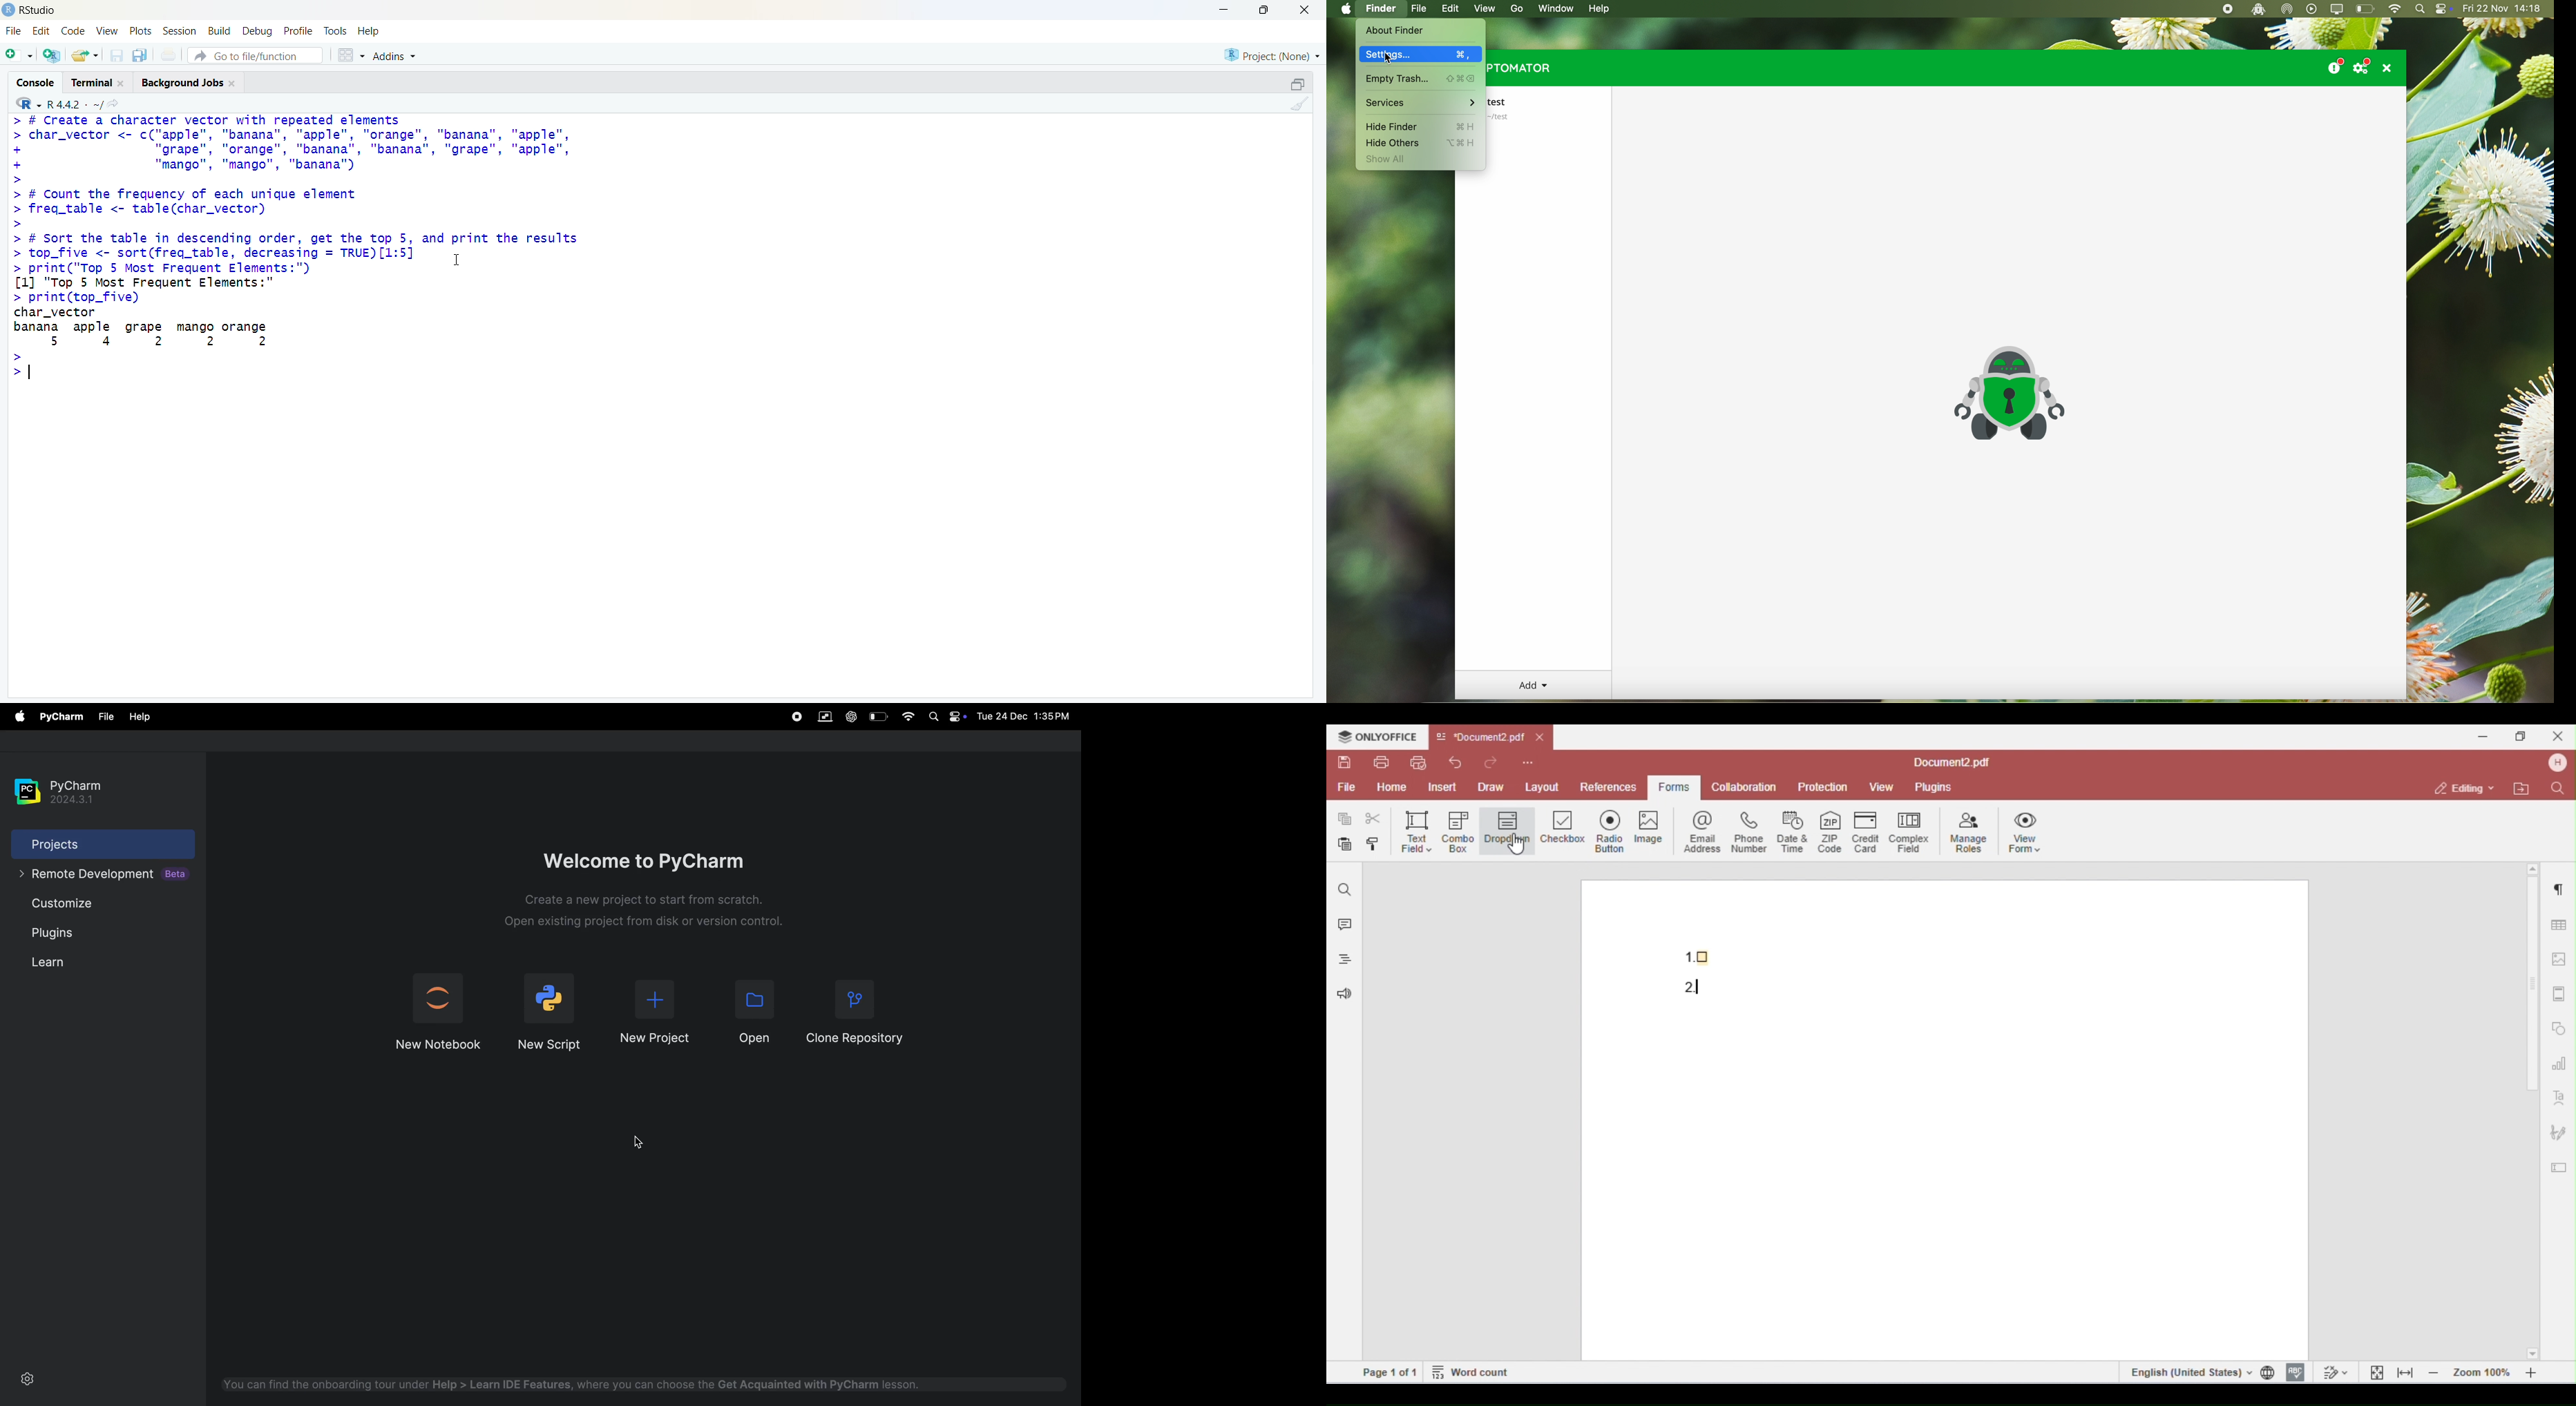 The width and height of the screenshot is (2576, 1428). Describe the element at coordinates (115, 55) in the screenshot. I see `Save current document (Ctrl + S)` at that location.